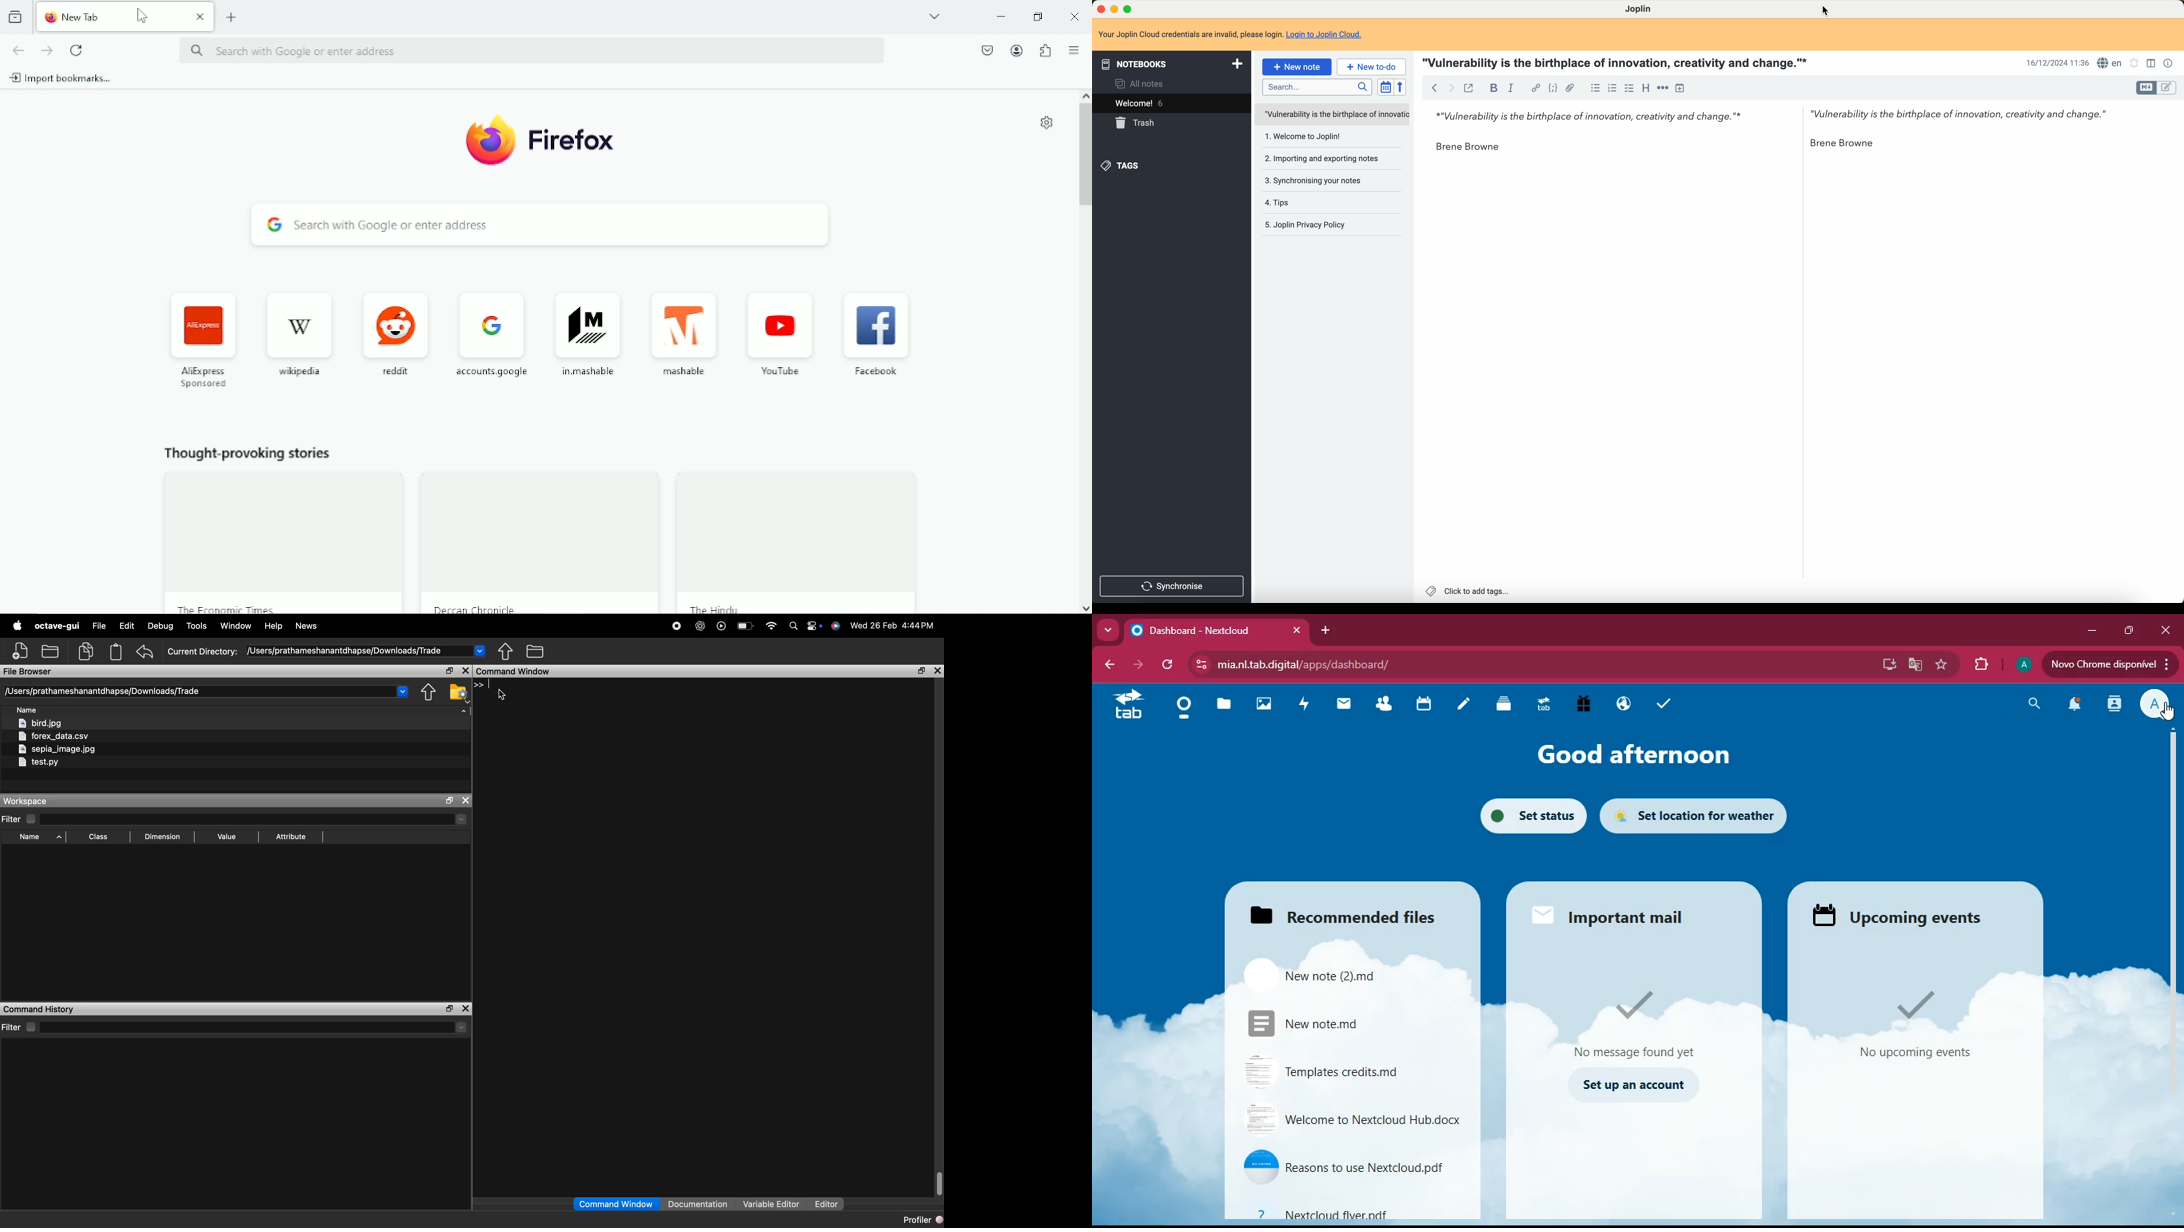  Describe the element at coordinates (1133, 7) in the screenshot. I see `maximize` at that location.